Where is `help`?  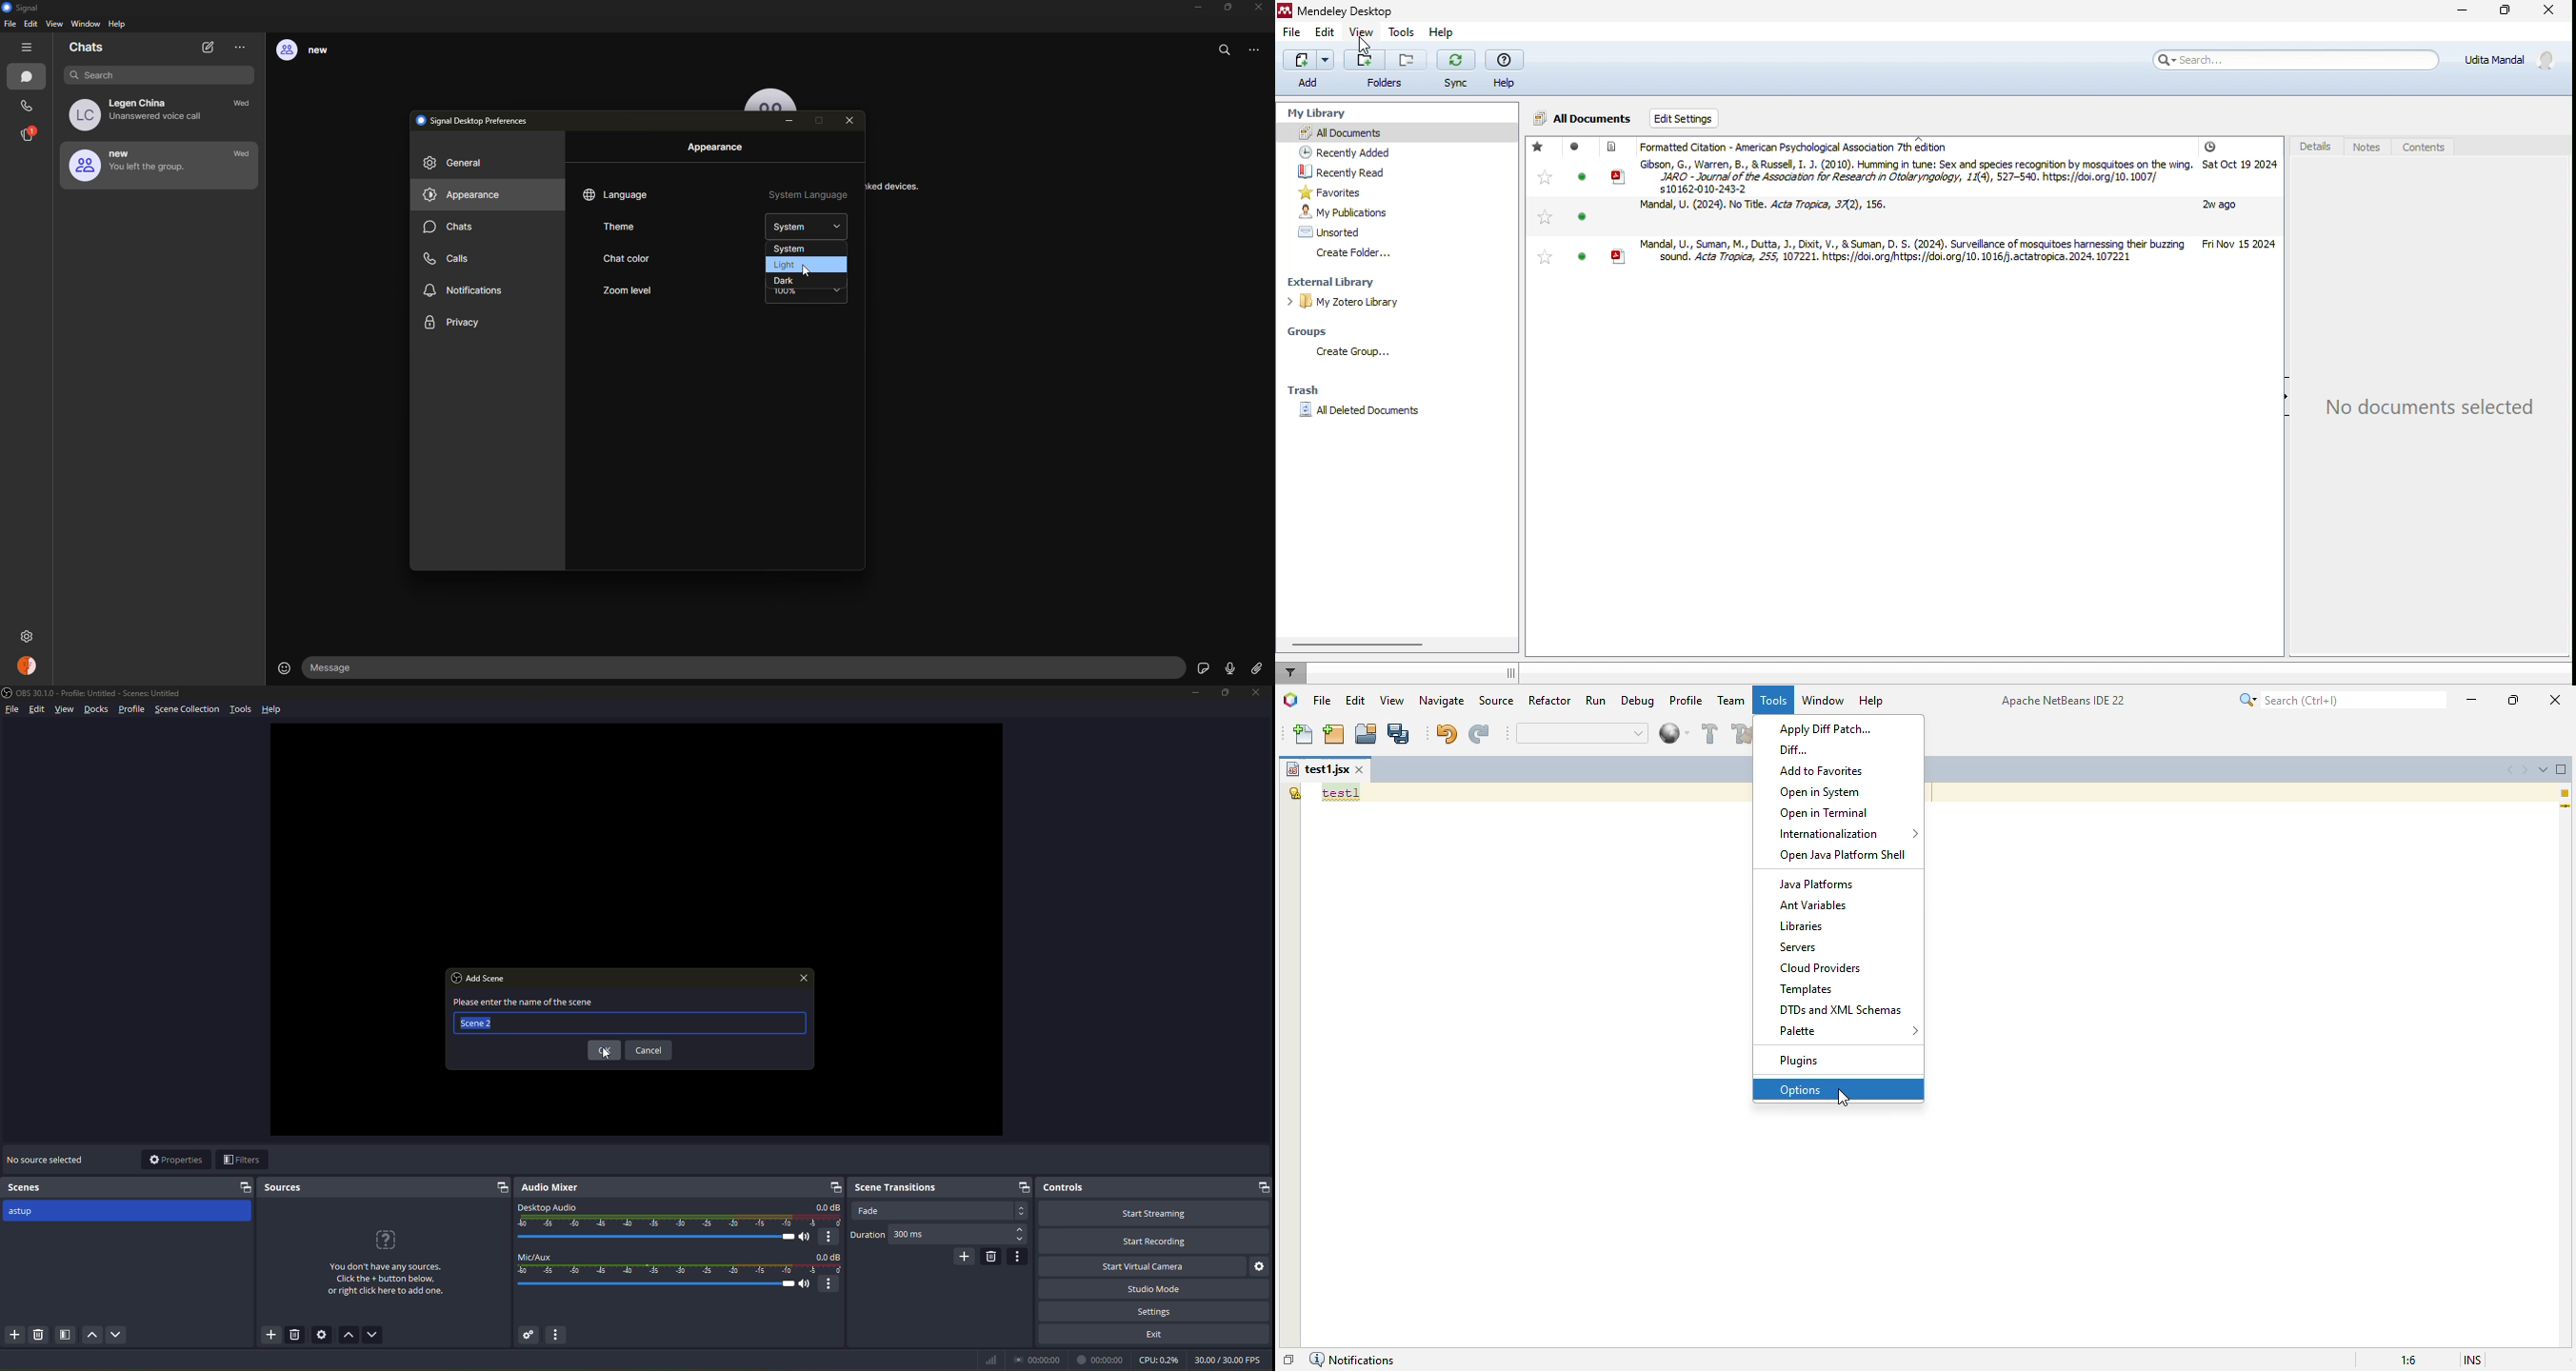 help is located at coordinates (1508, 68).